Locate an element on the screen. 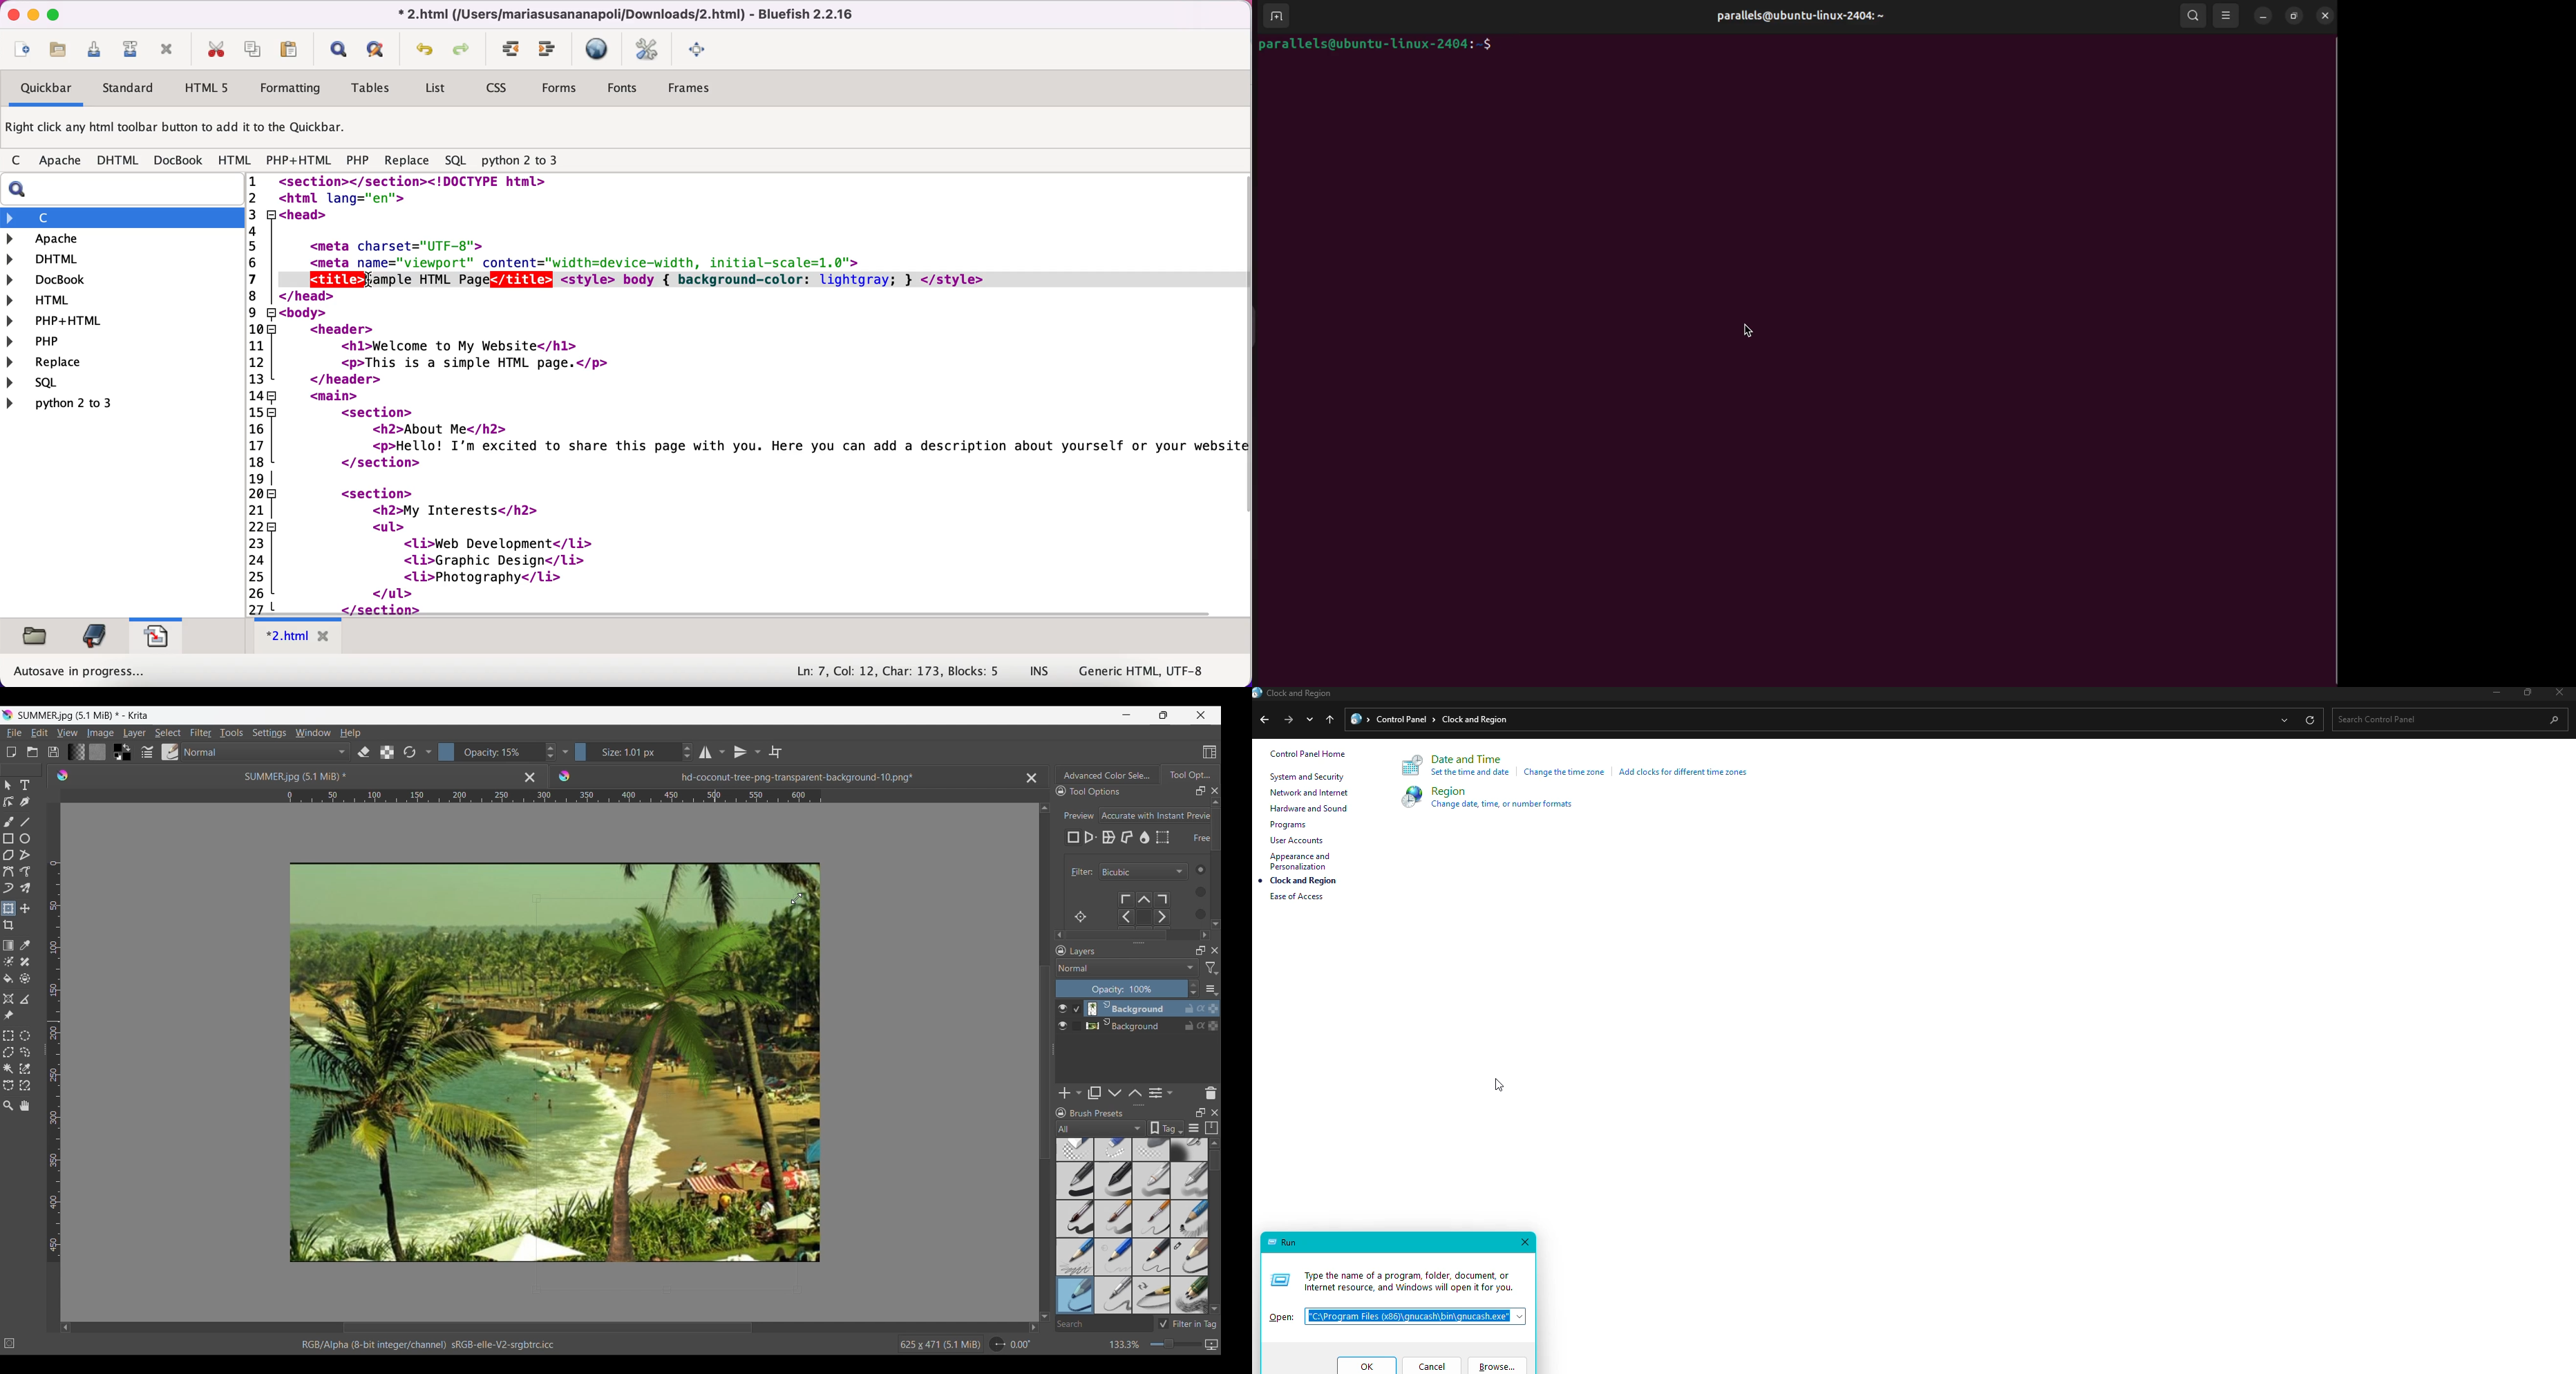 Image resolution: width=2576 pixels, height=1400 pixels. Control panel home is located at coordinates (1308, 754).